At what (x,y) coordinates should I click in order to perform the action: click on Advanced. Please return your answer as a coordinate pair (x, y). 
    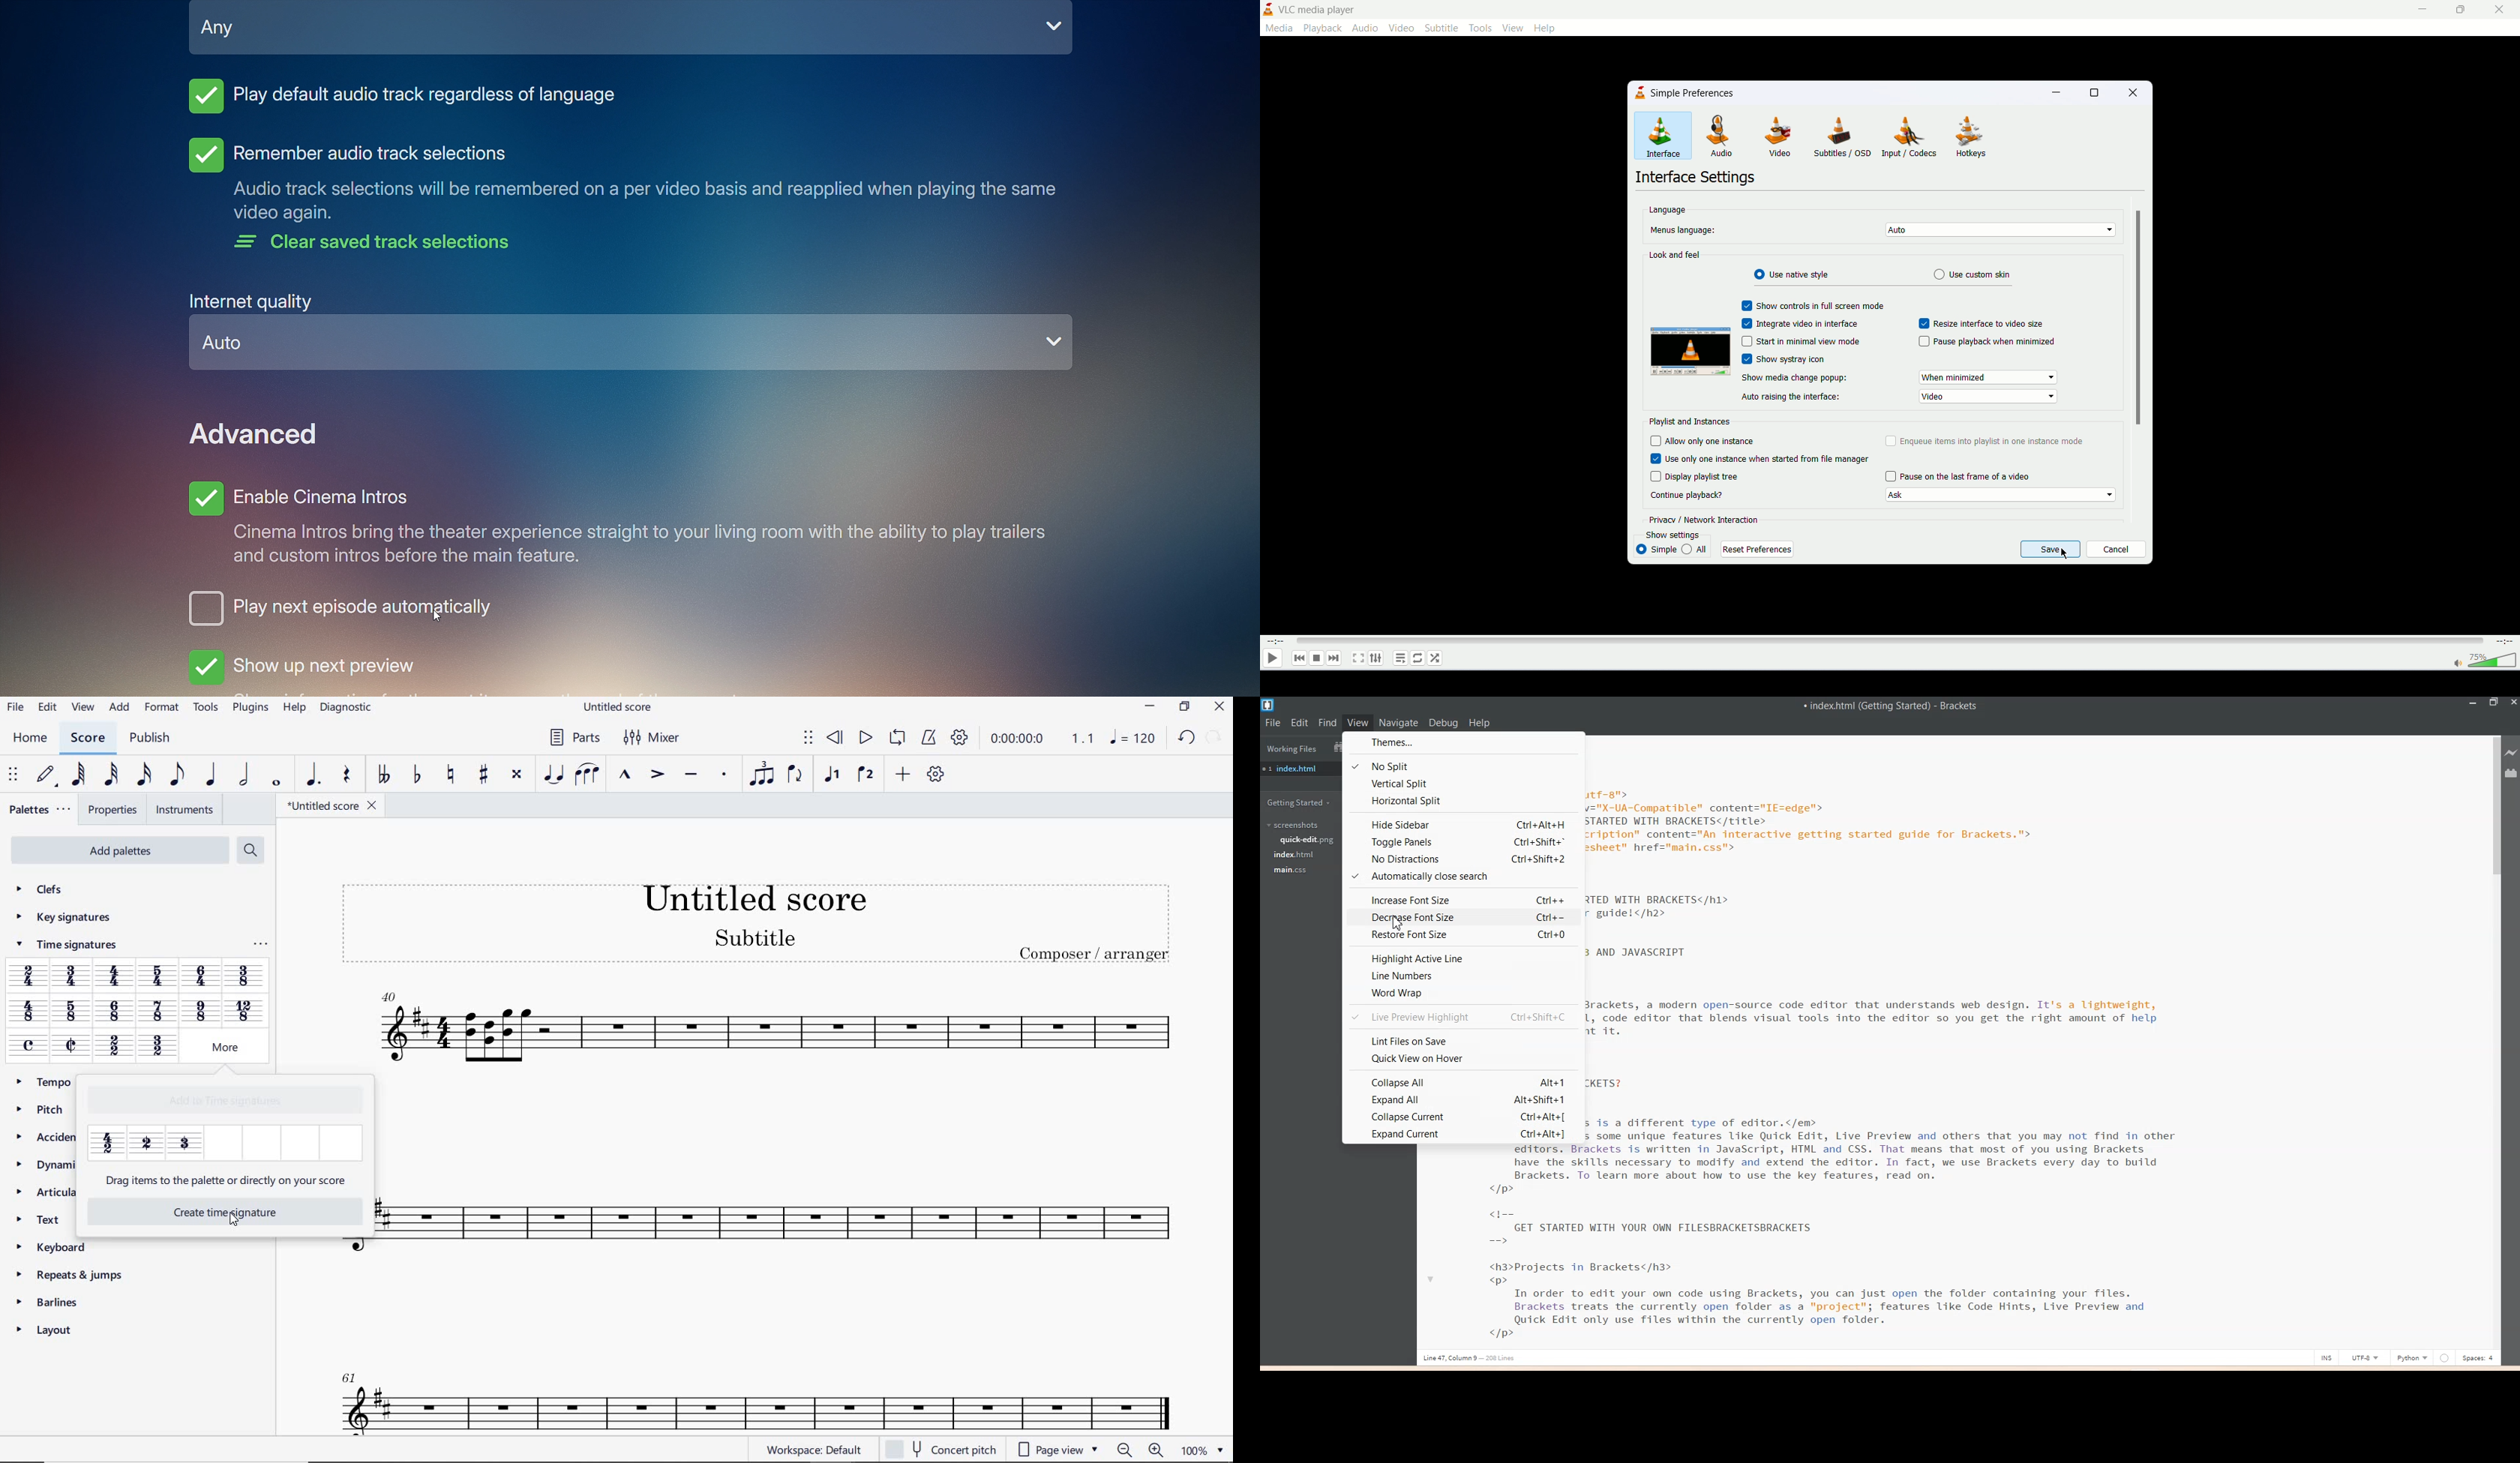
    Looking at the image, I should click on (257, 434).